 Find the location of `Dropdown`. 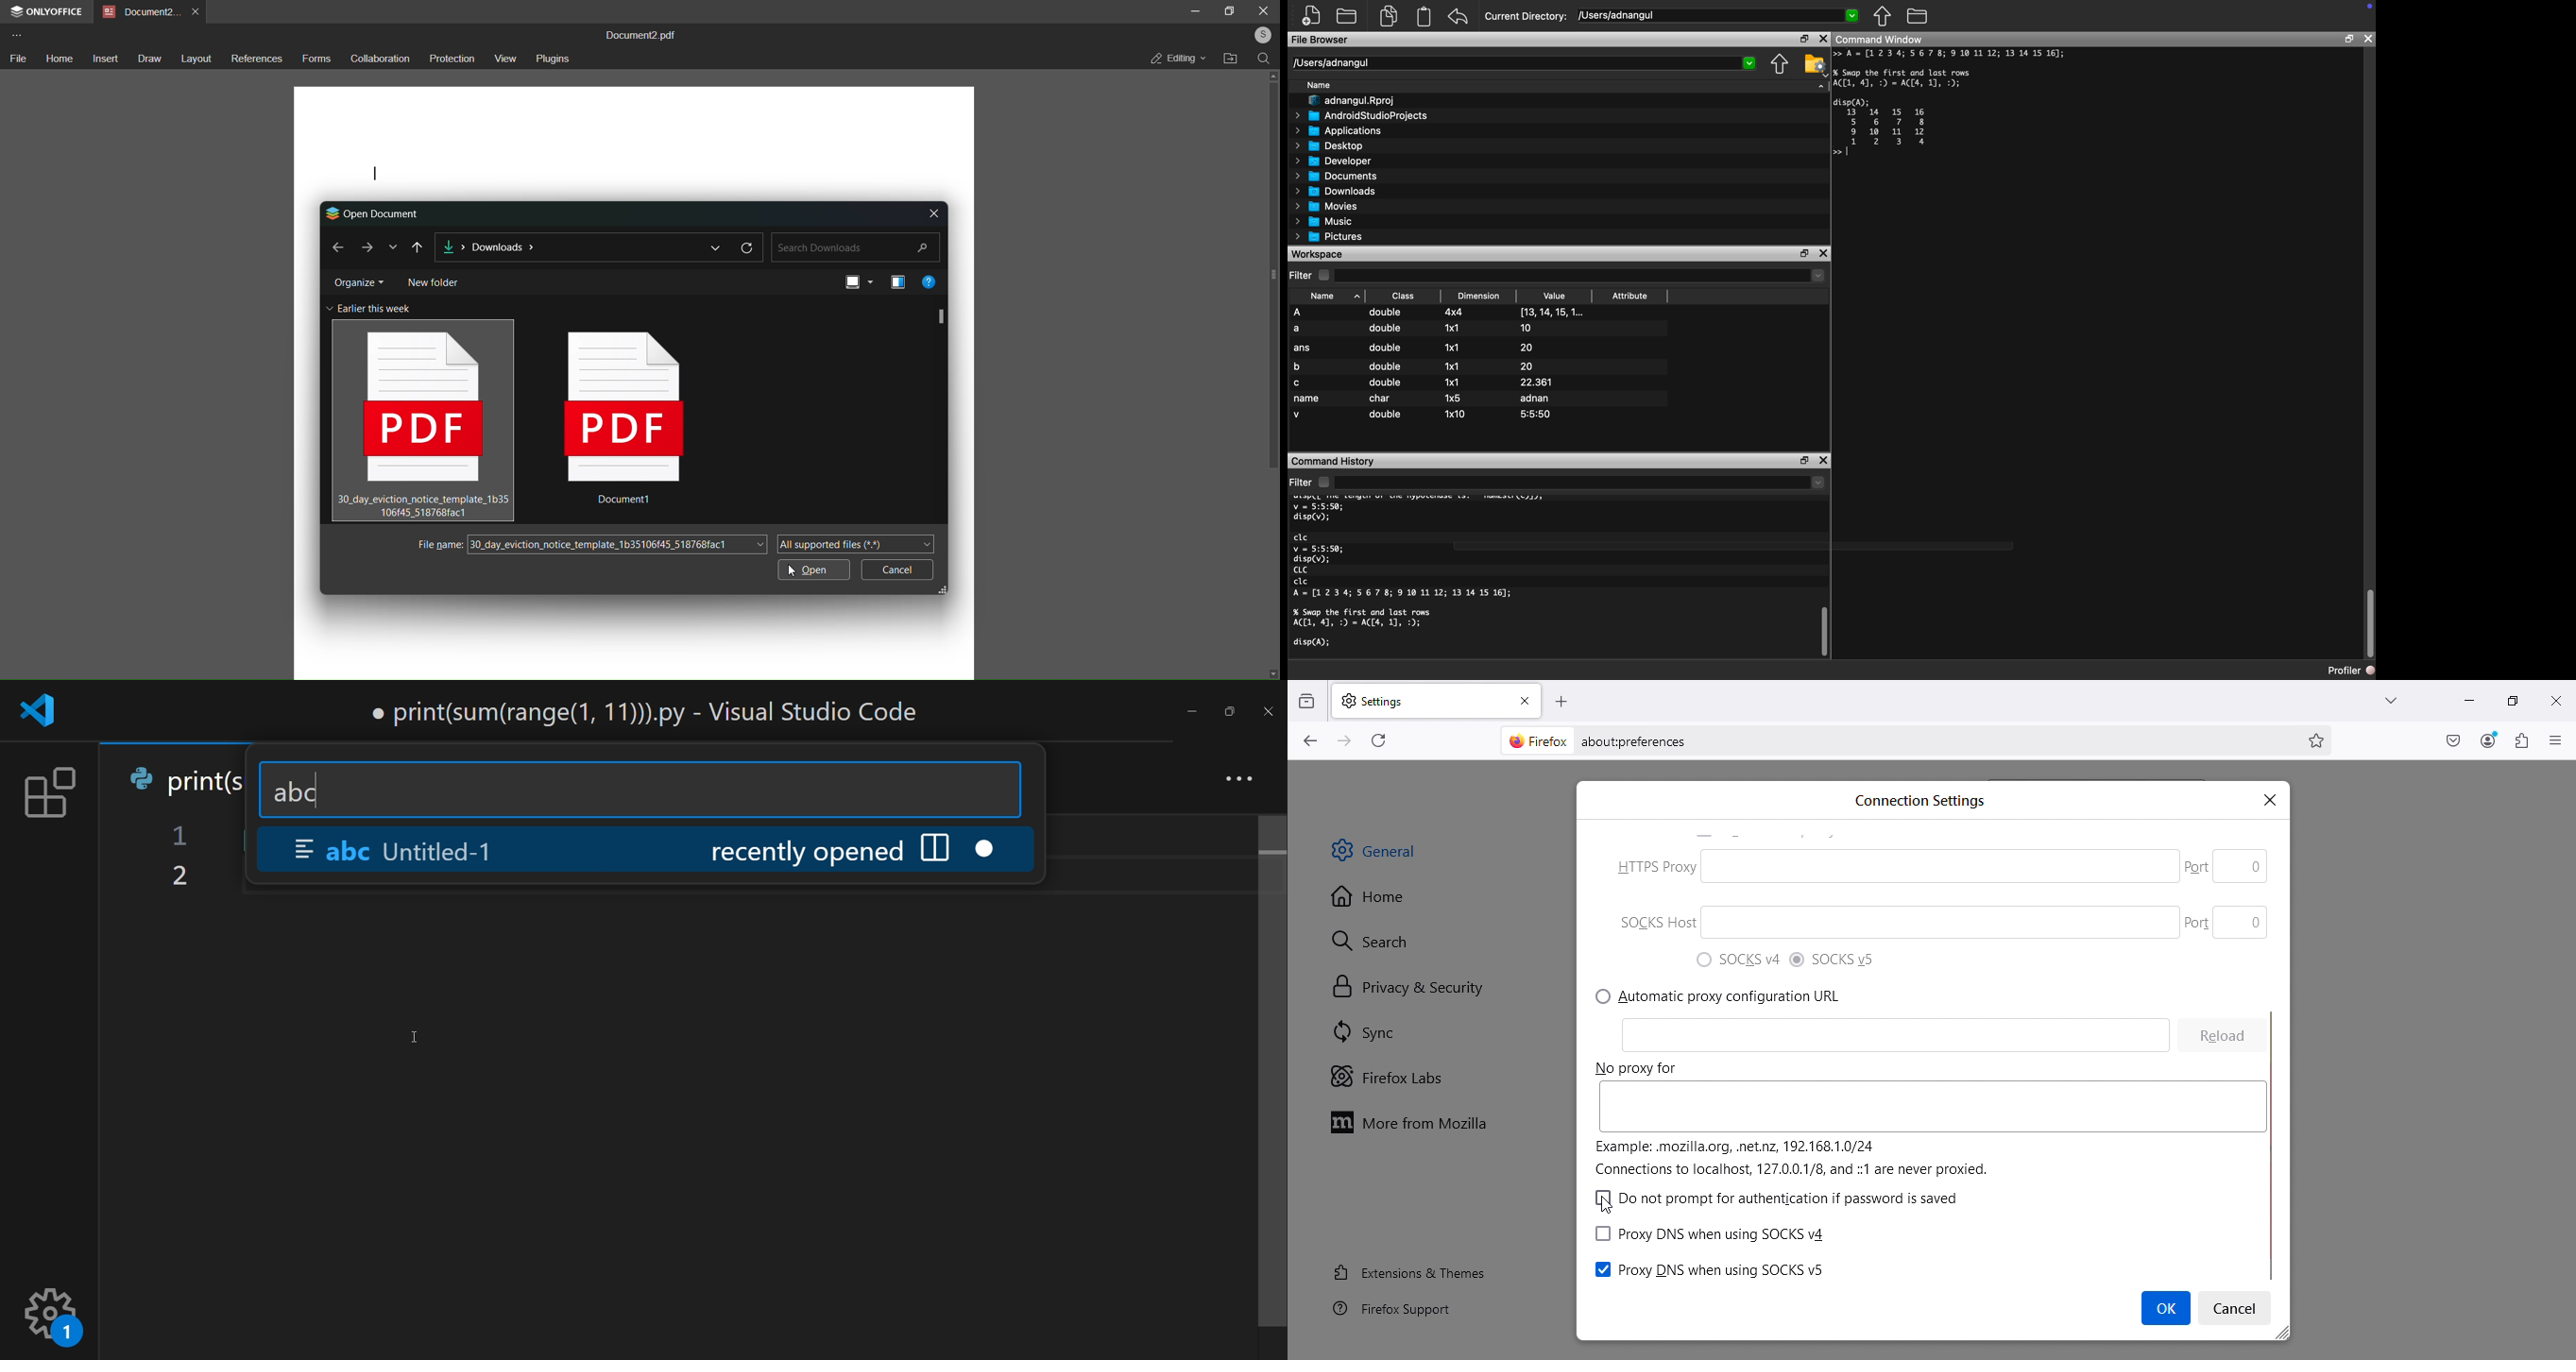

Dropdown is located at coordinates (1817, 277).